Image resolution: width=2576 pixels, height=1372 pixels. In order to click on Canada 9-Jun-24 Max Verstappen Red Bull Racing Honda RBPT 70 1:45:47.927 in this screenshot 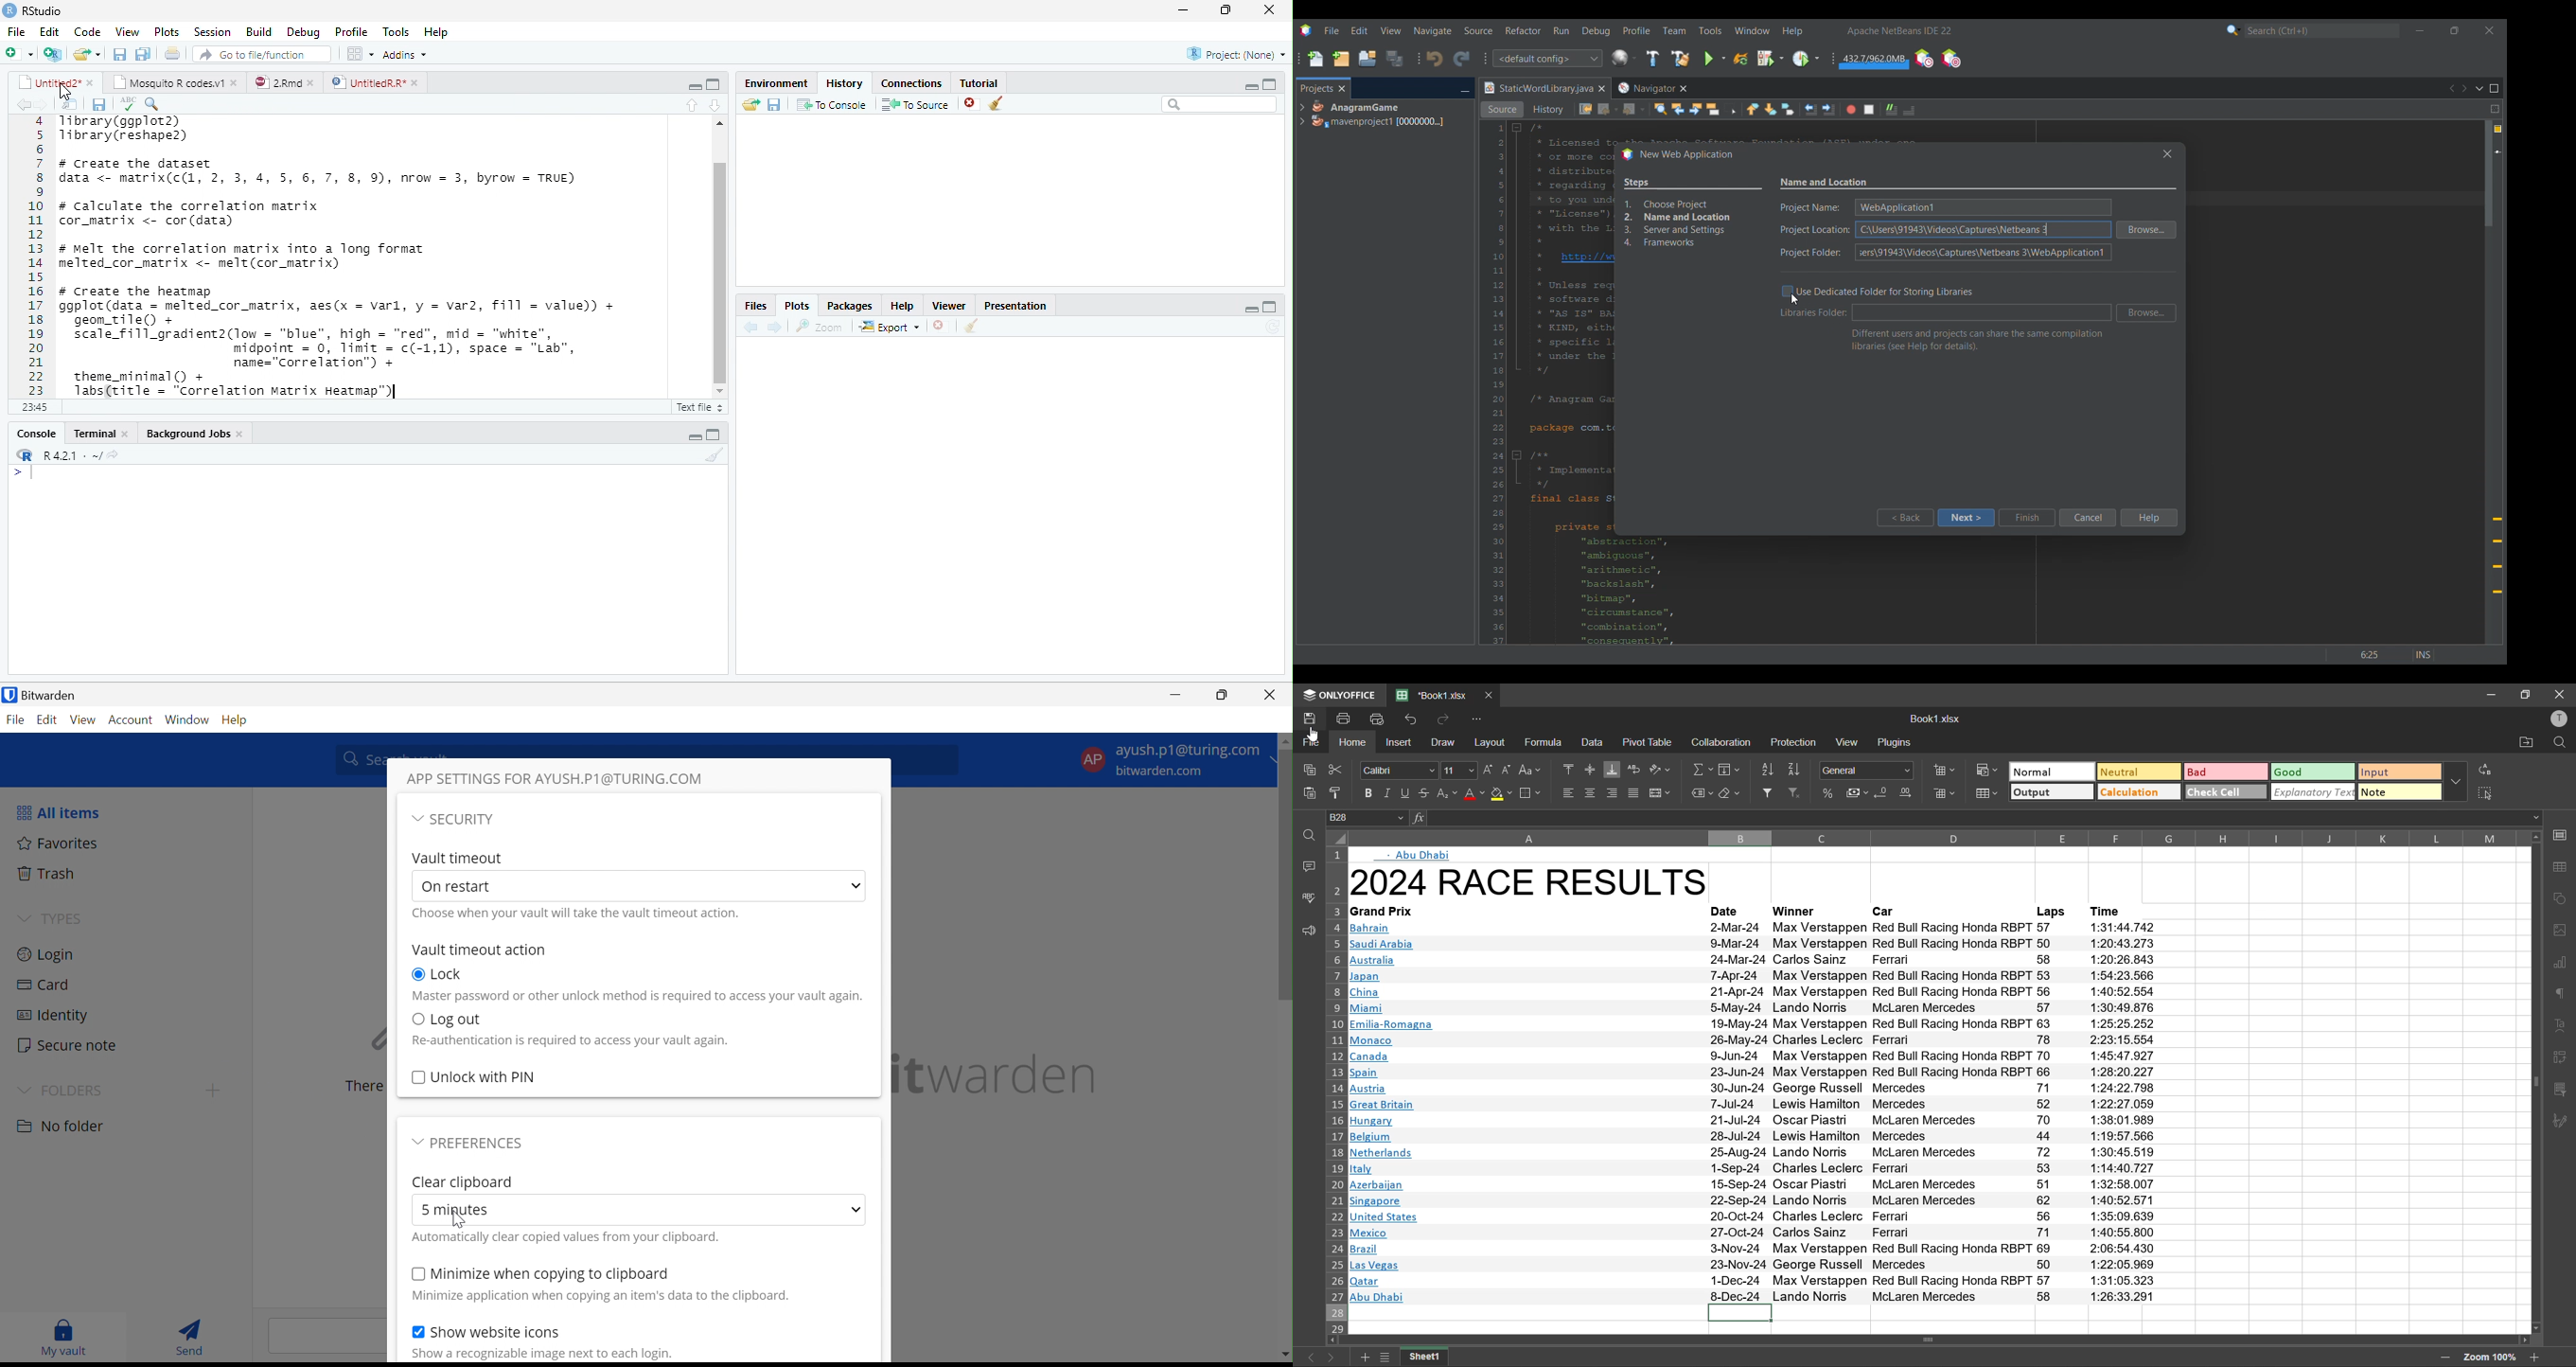, I will do `click(1755, 1055)`.